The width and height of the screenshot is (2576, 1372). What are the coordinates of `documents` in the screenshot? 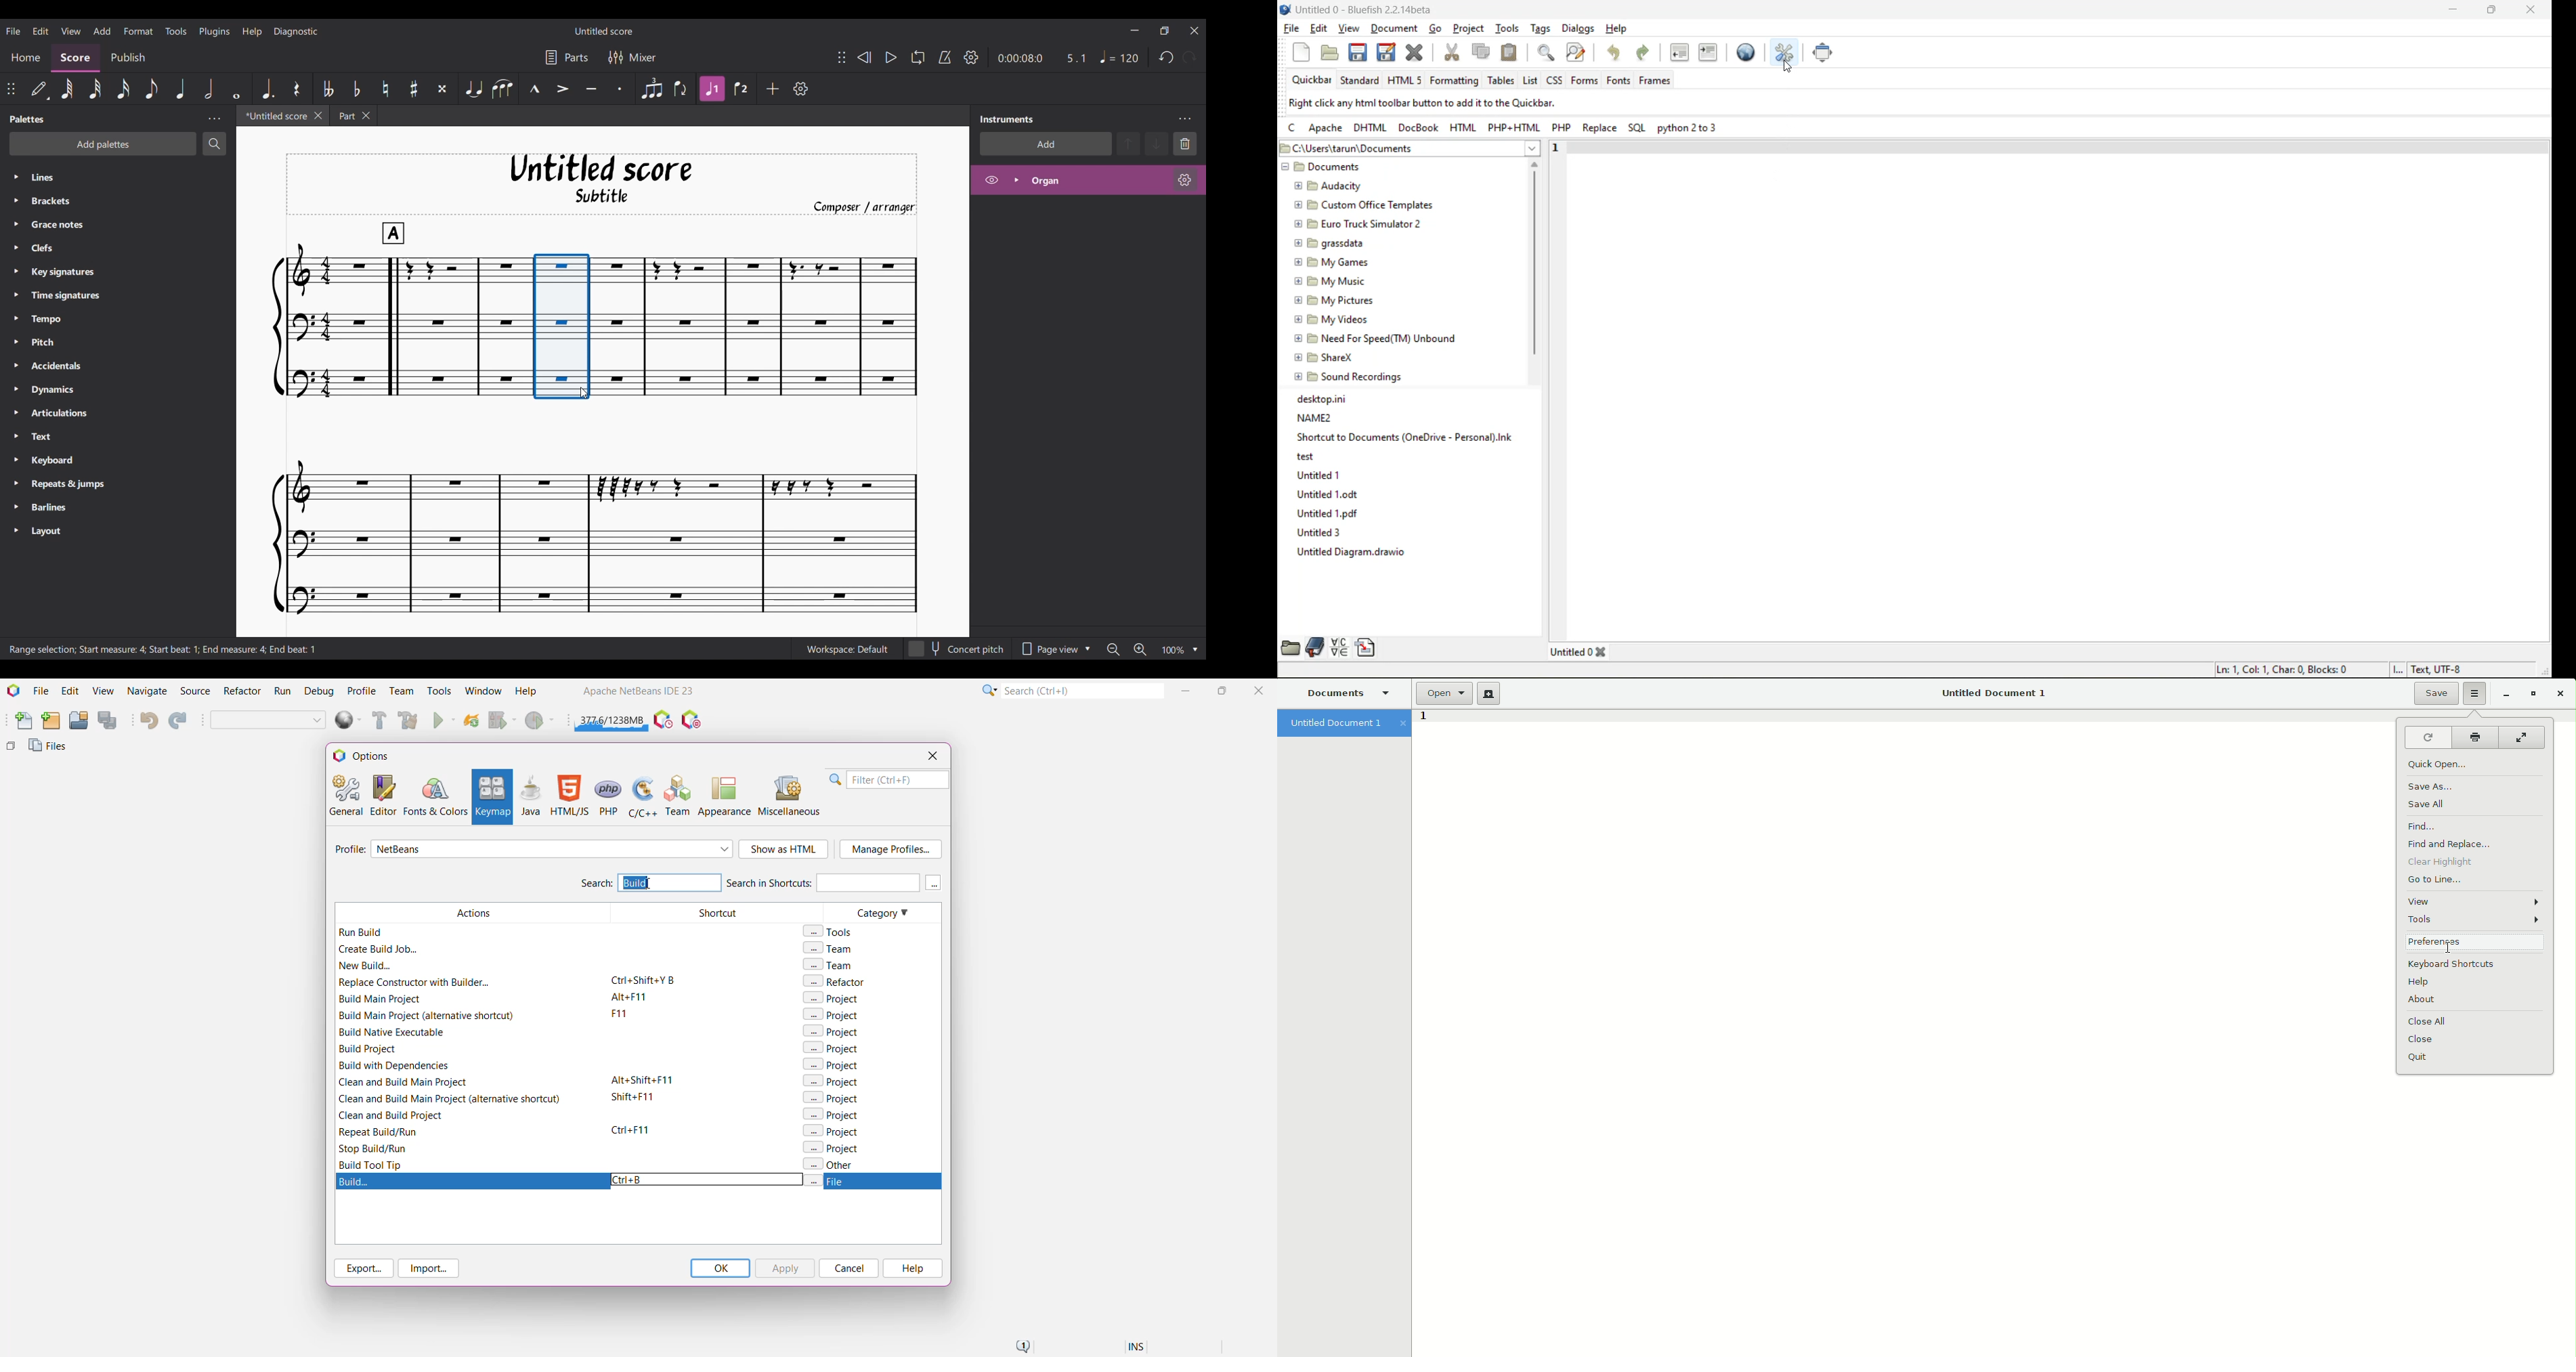 It's located at (1359, 168).